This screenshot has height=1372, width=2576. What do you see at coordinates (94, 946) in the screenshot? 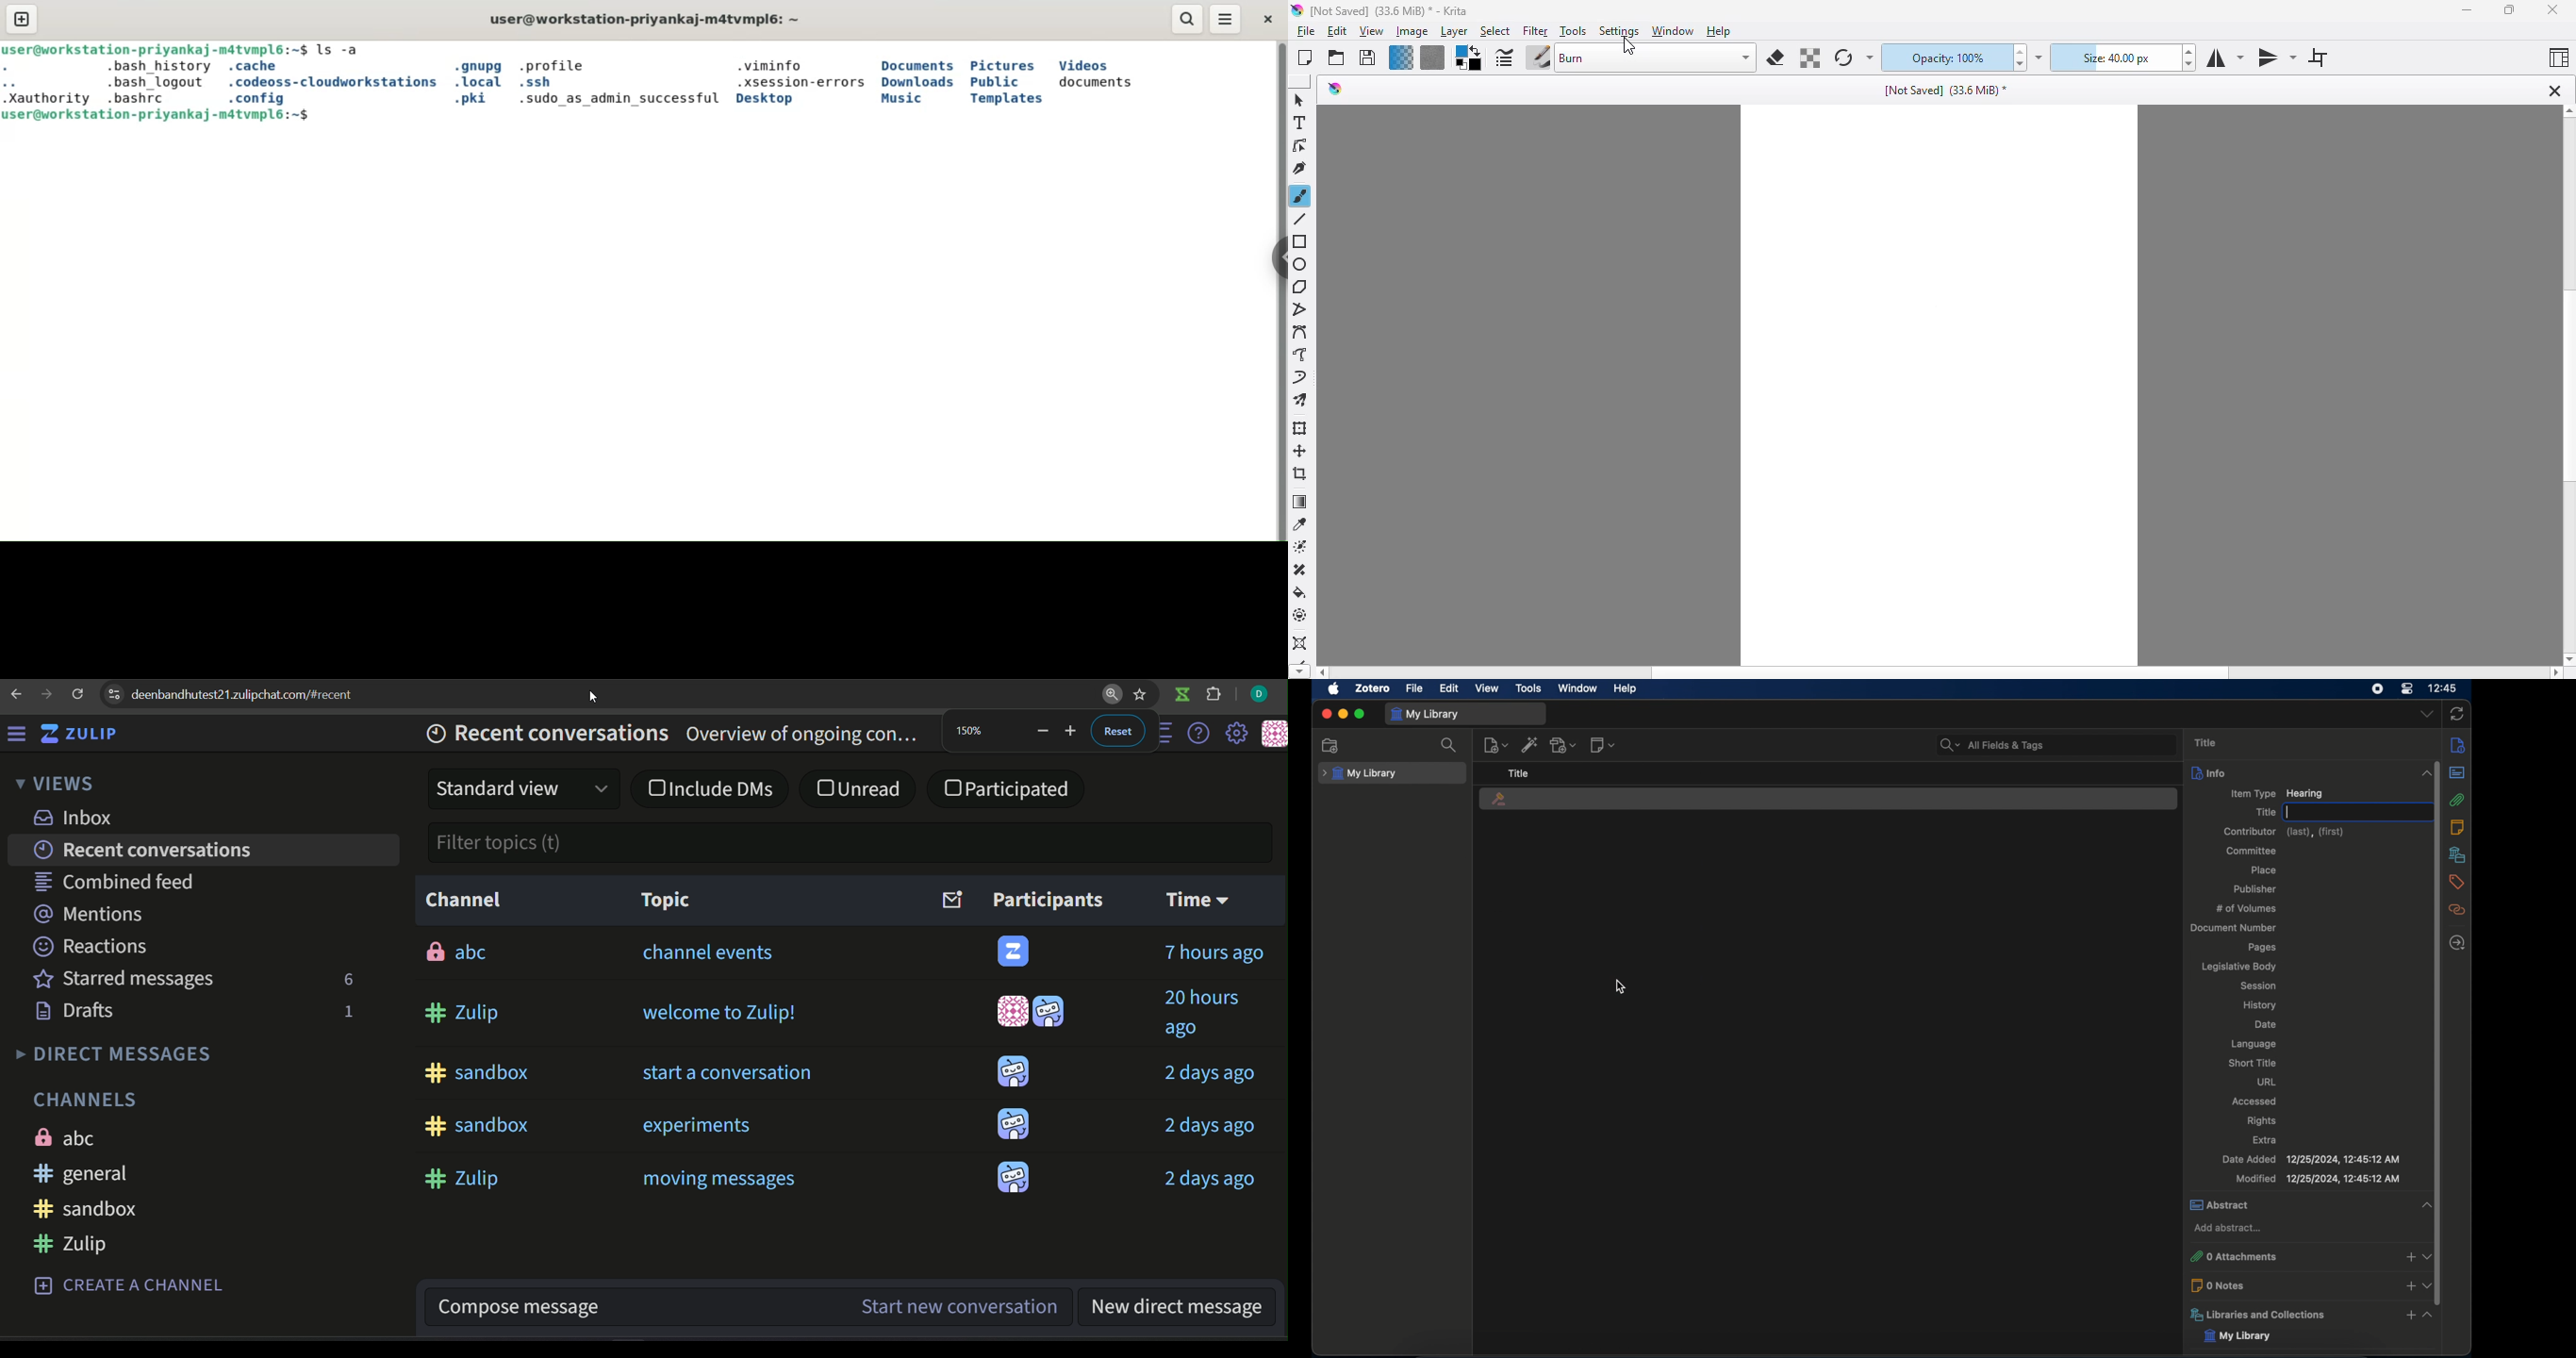
I see `reactions` at bounding box center [94, 946].